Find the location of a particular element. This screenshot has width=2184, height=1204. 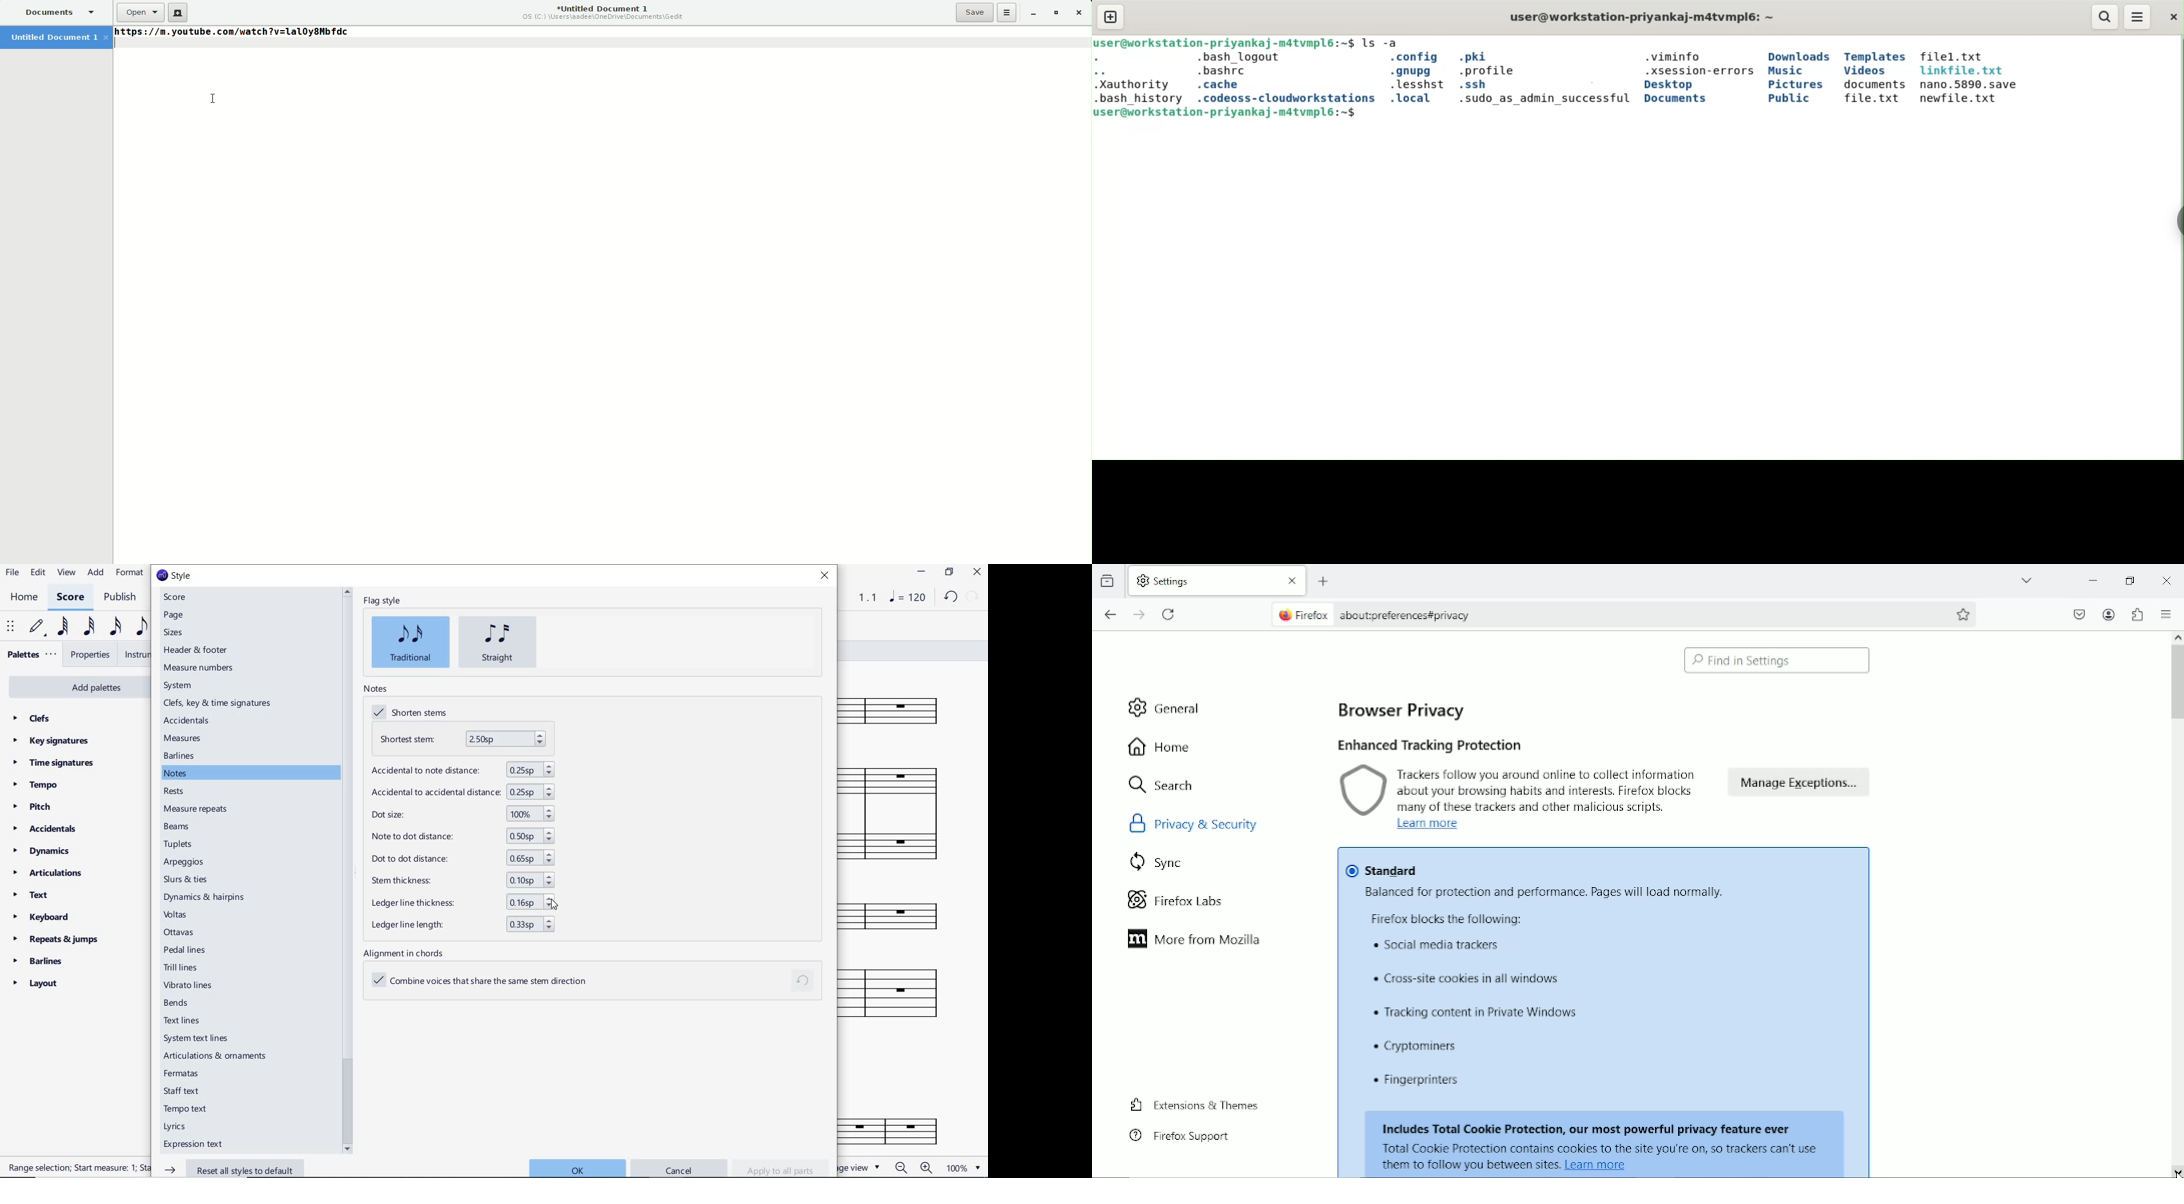

NOTE is located at coordinates (908, 596).